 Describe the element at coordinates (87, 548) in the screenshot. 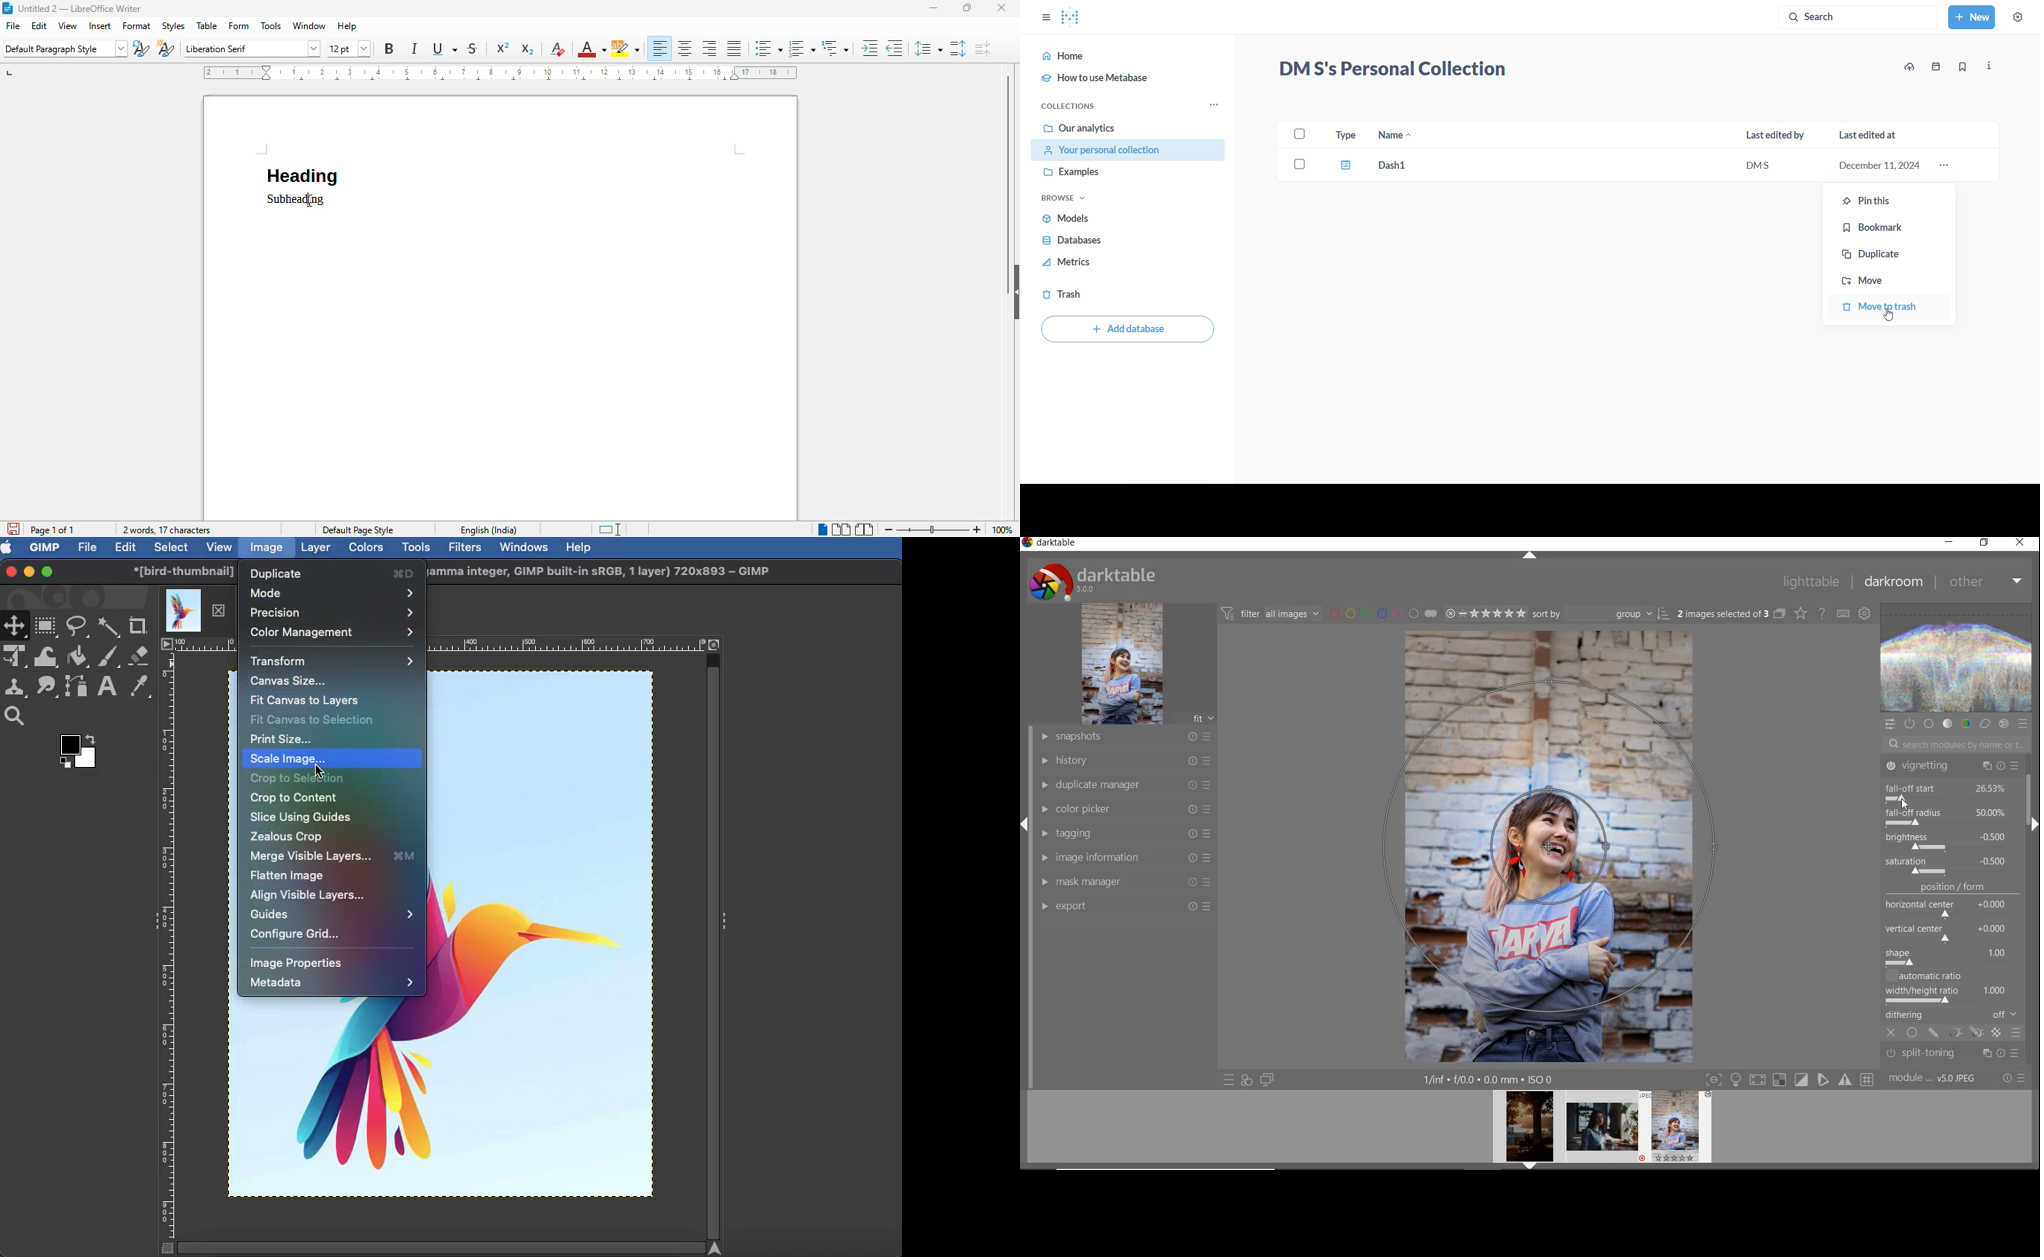

I see `File` at that location.